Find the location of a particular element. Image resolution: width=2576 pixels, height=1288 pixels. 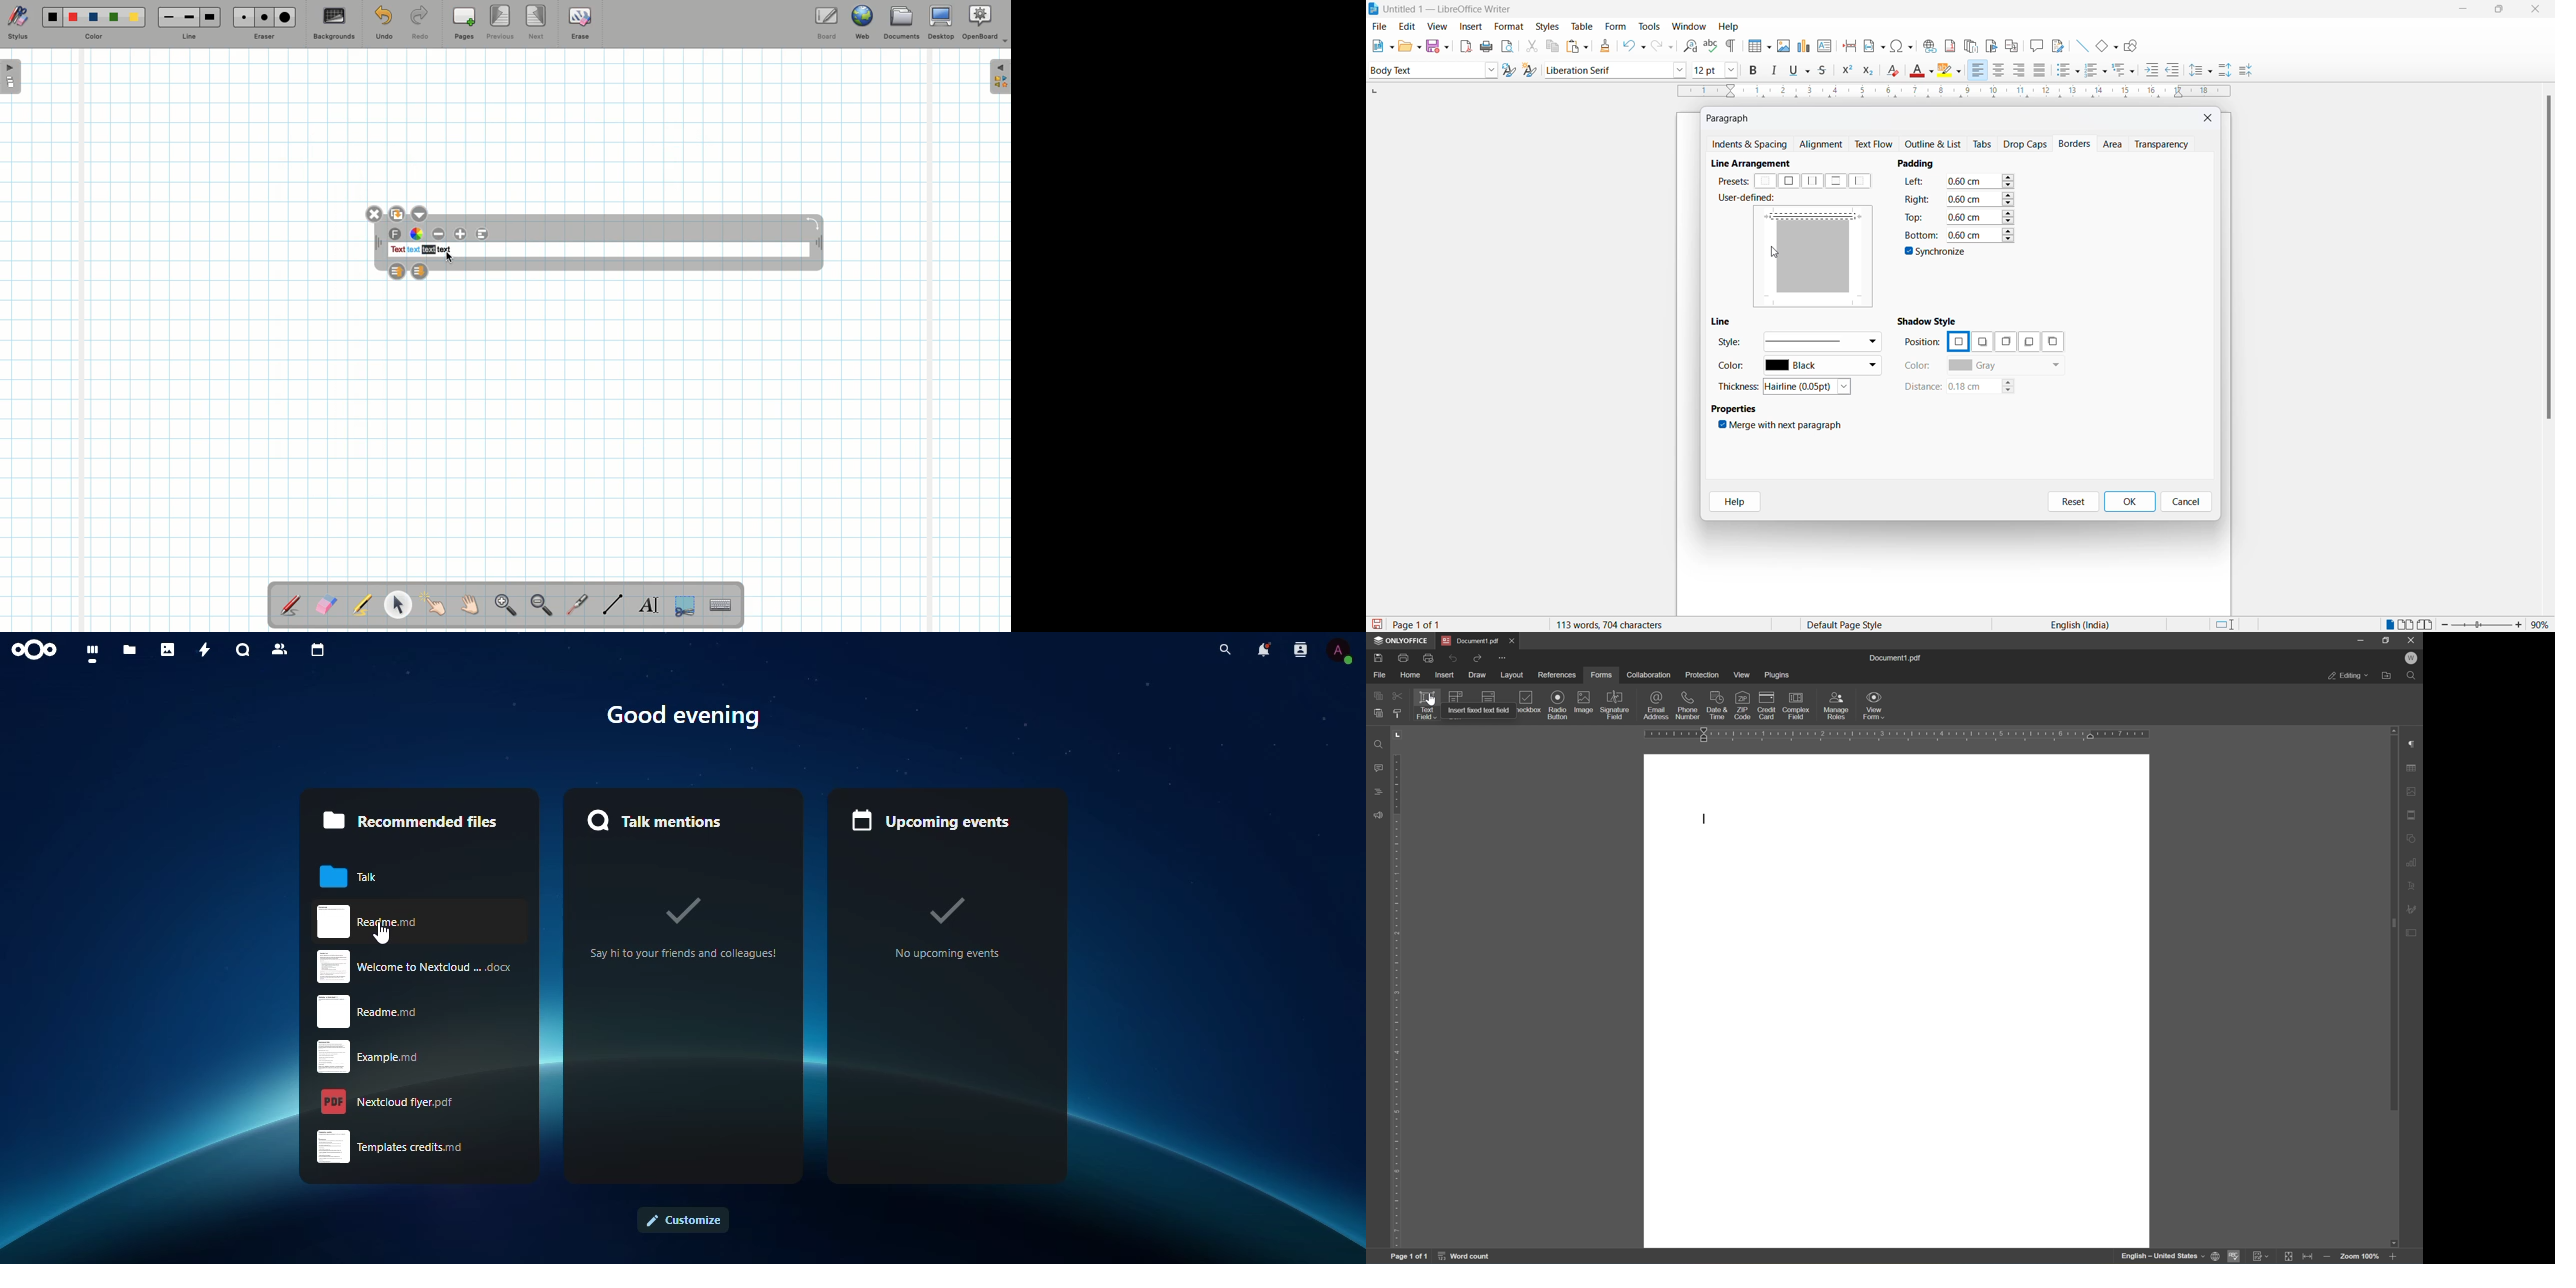

zoom 100% is located at coordinates (2360, 1257).